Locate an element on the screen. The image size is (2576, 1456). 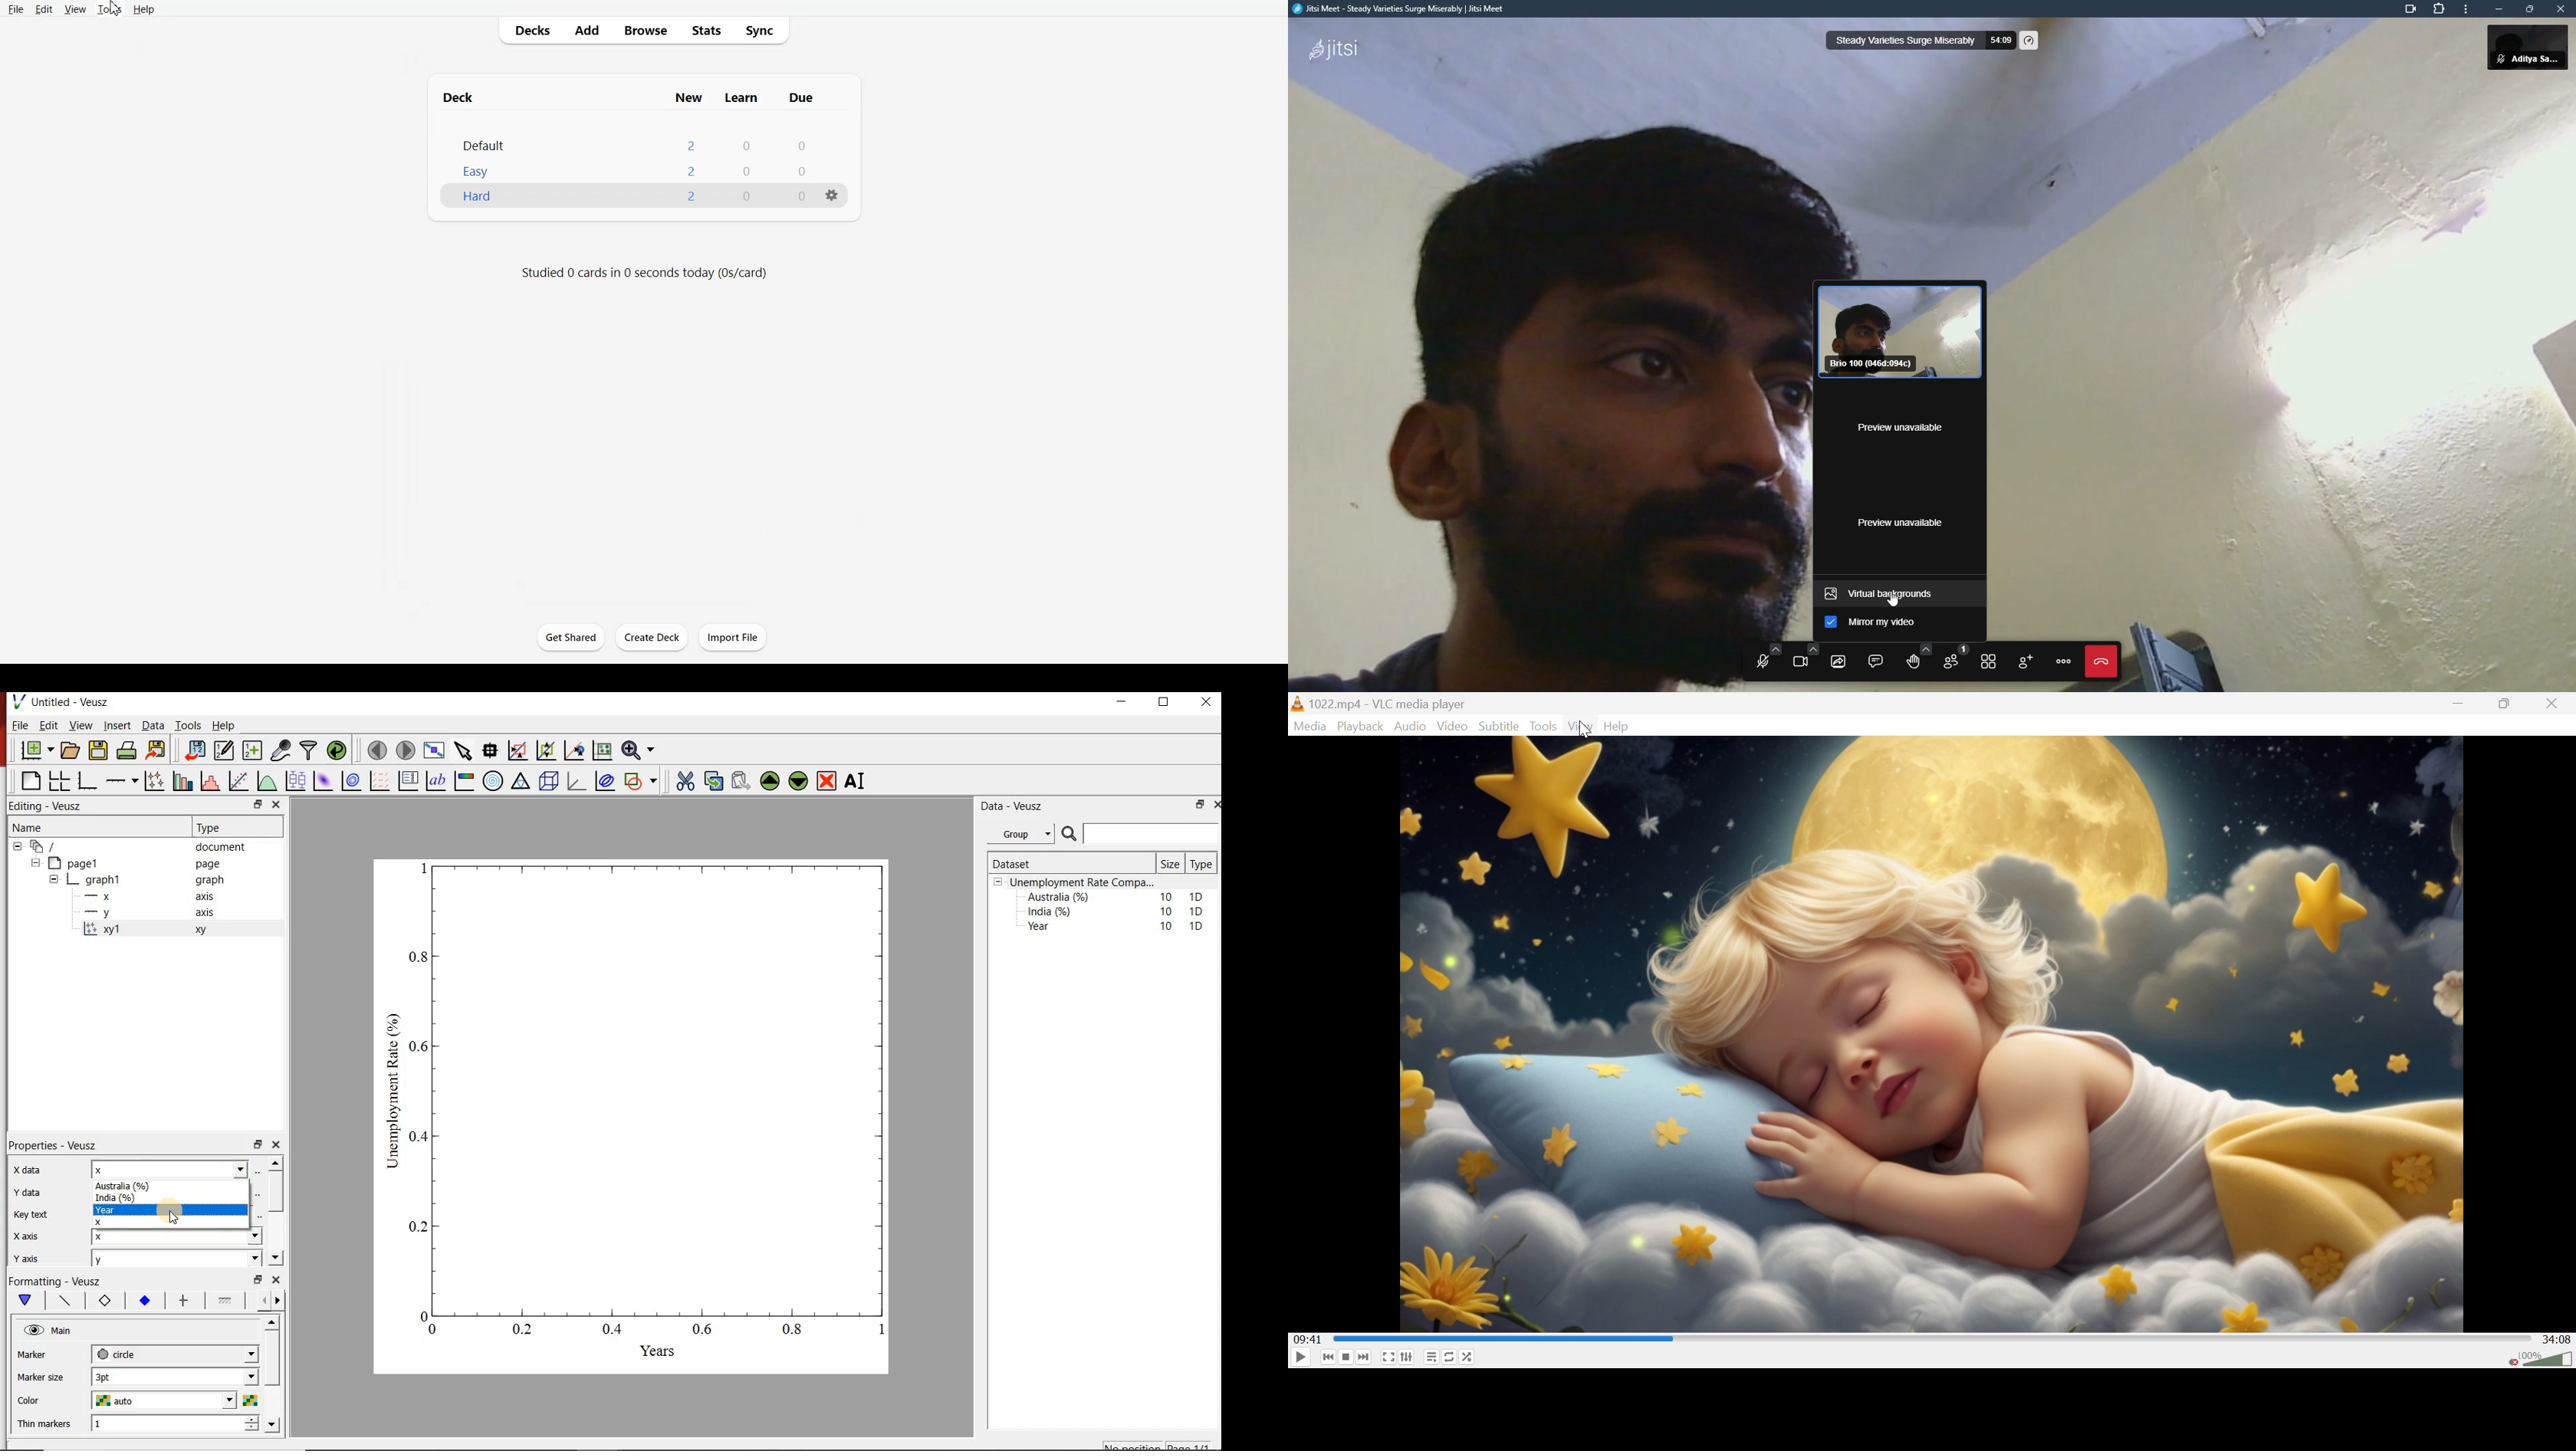
move up is located at coordinates (273, 1322).